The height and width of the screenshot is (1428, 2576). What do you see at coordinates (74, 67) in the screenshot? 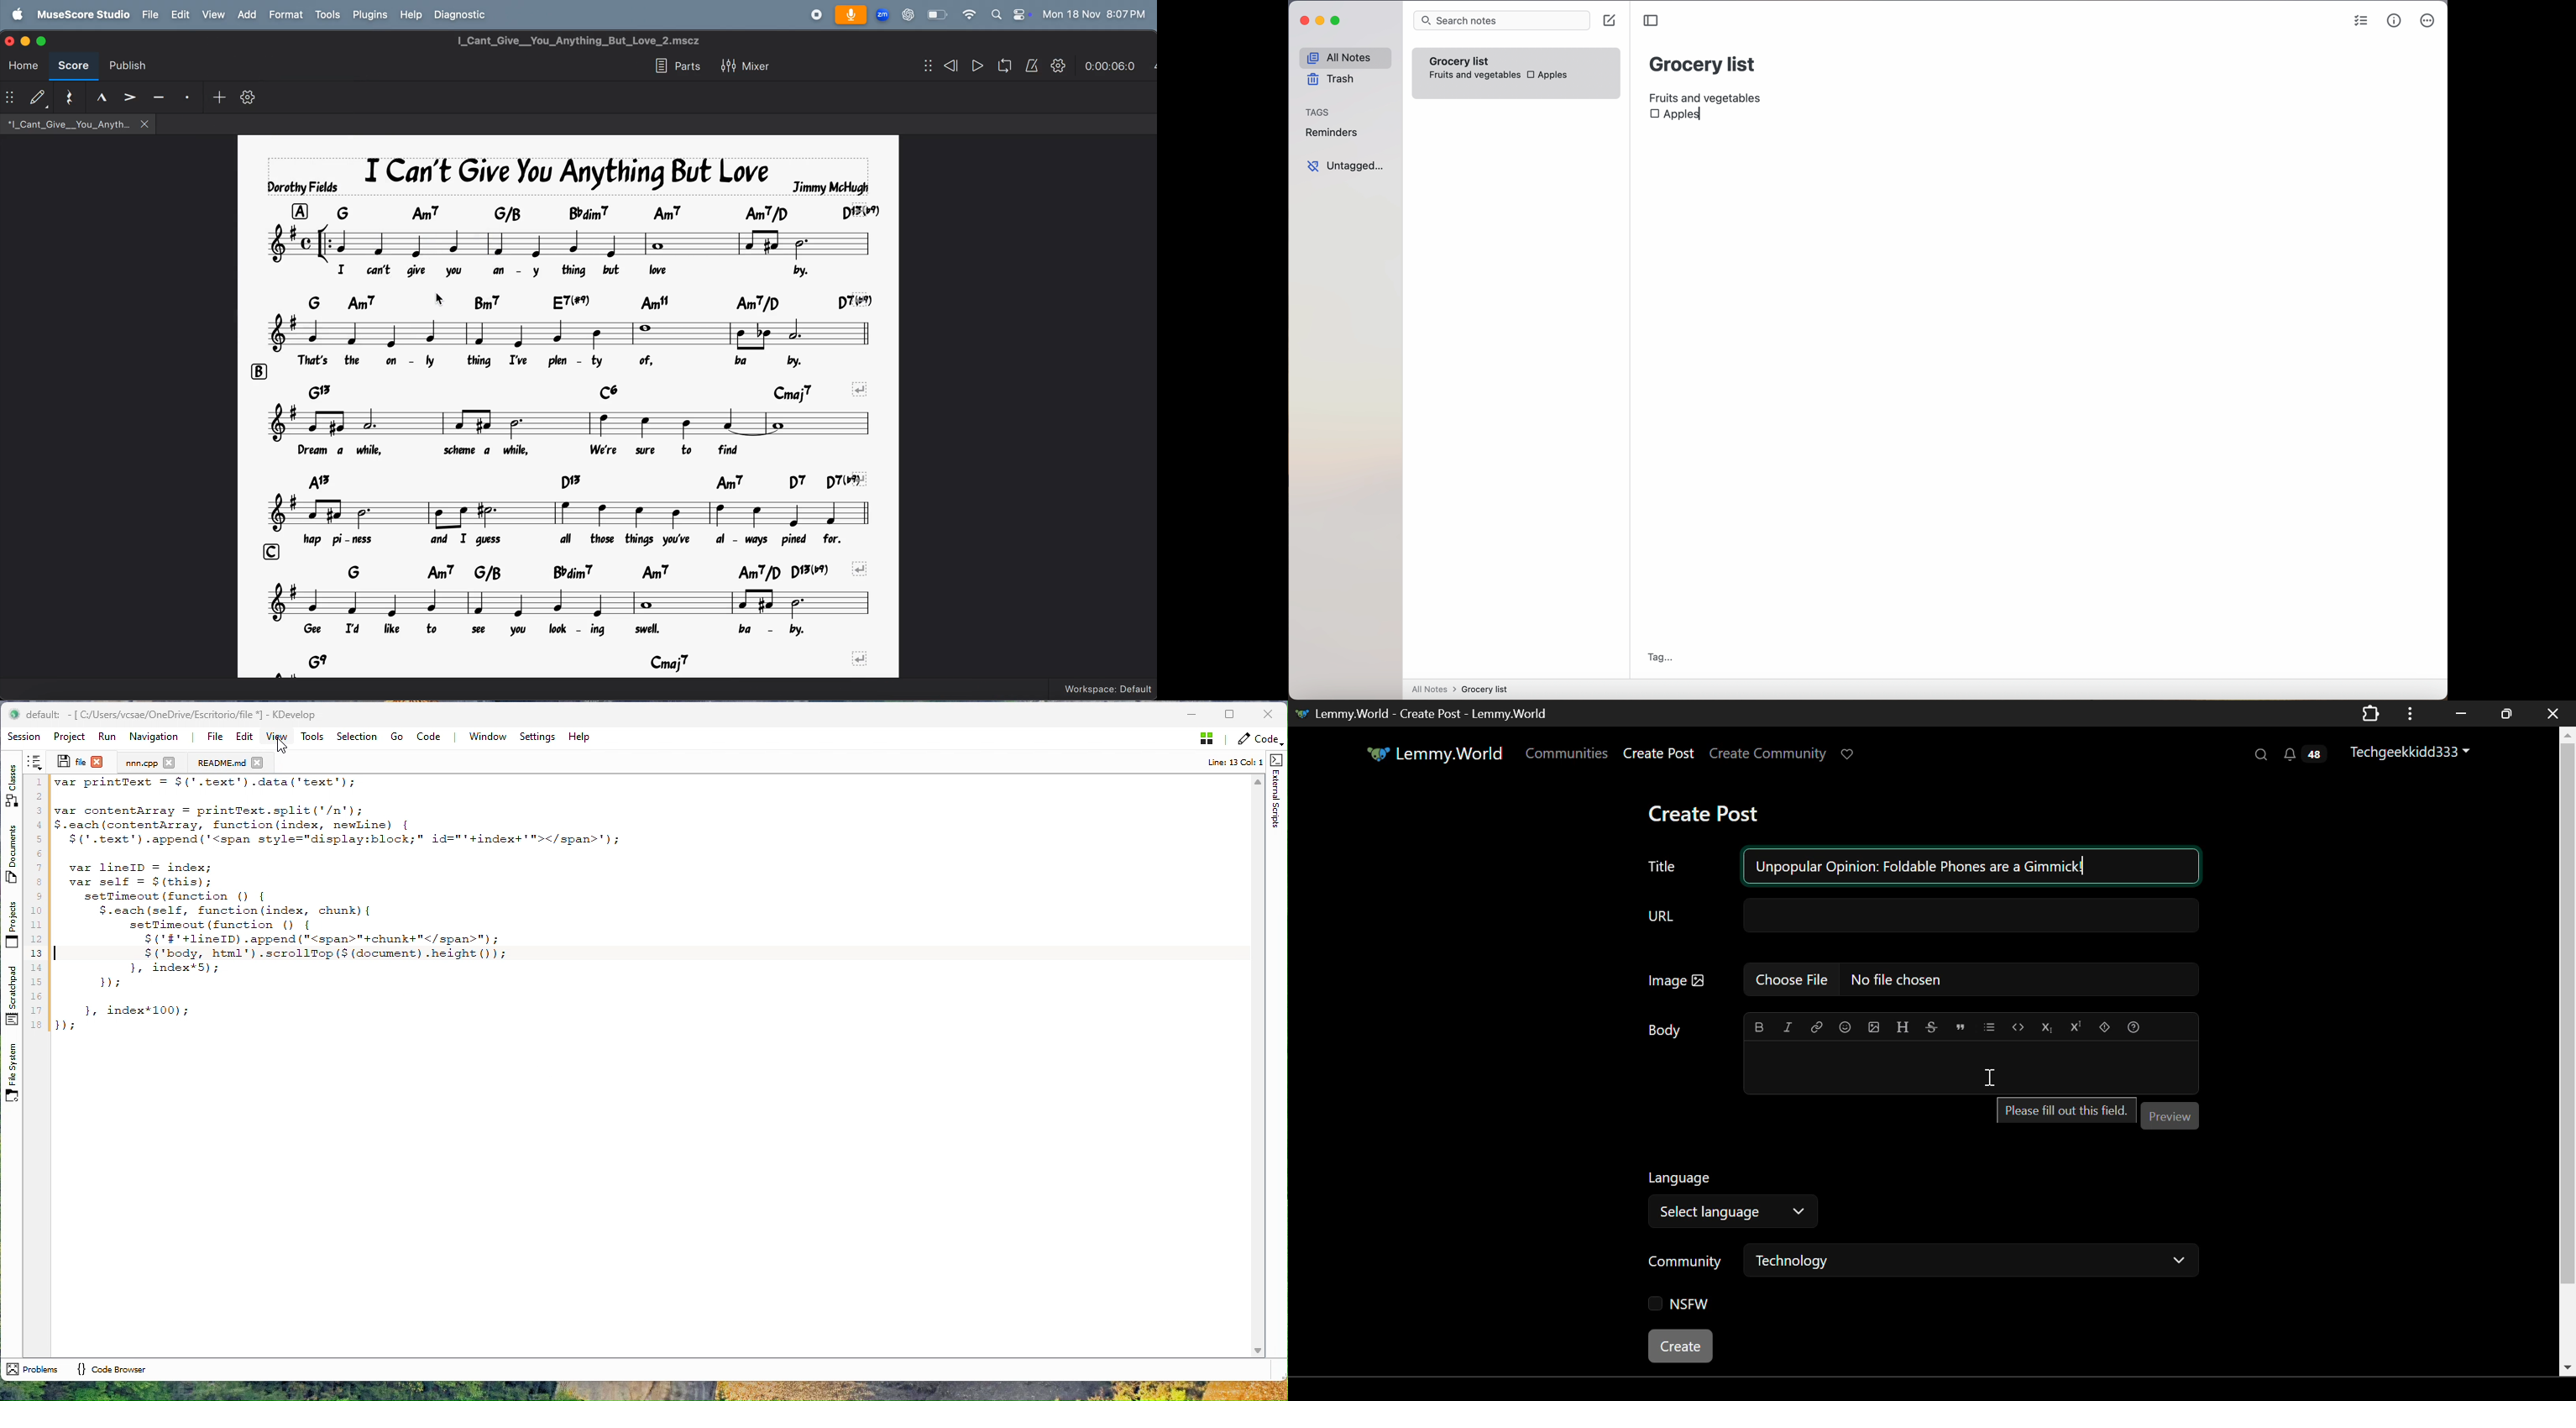
I see `score` at bounding box center [74, 67].